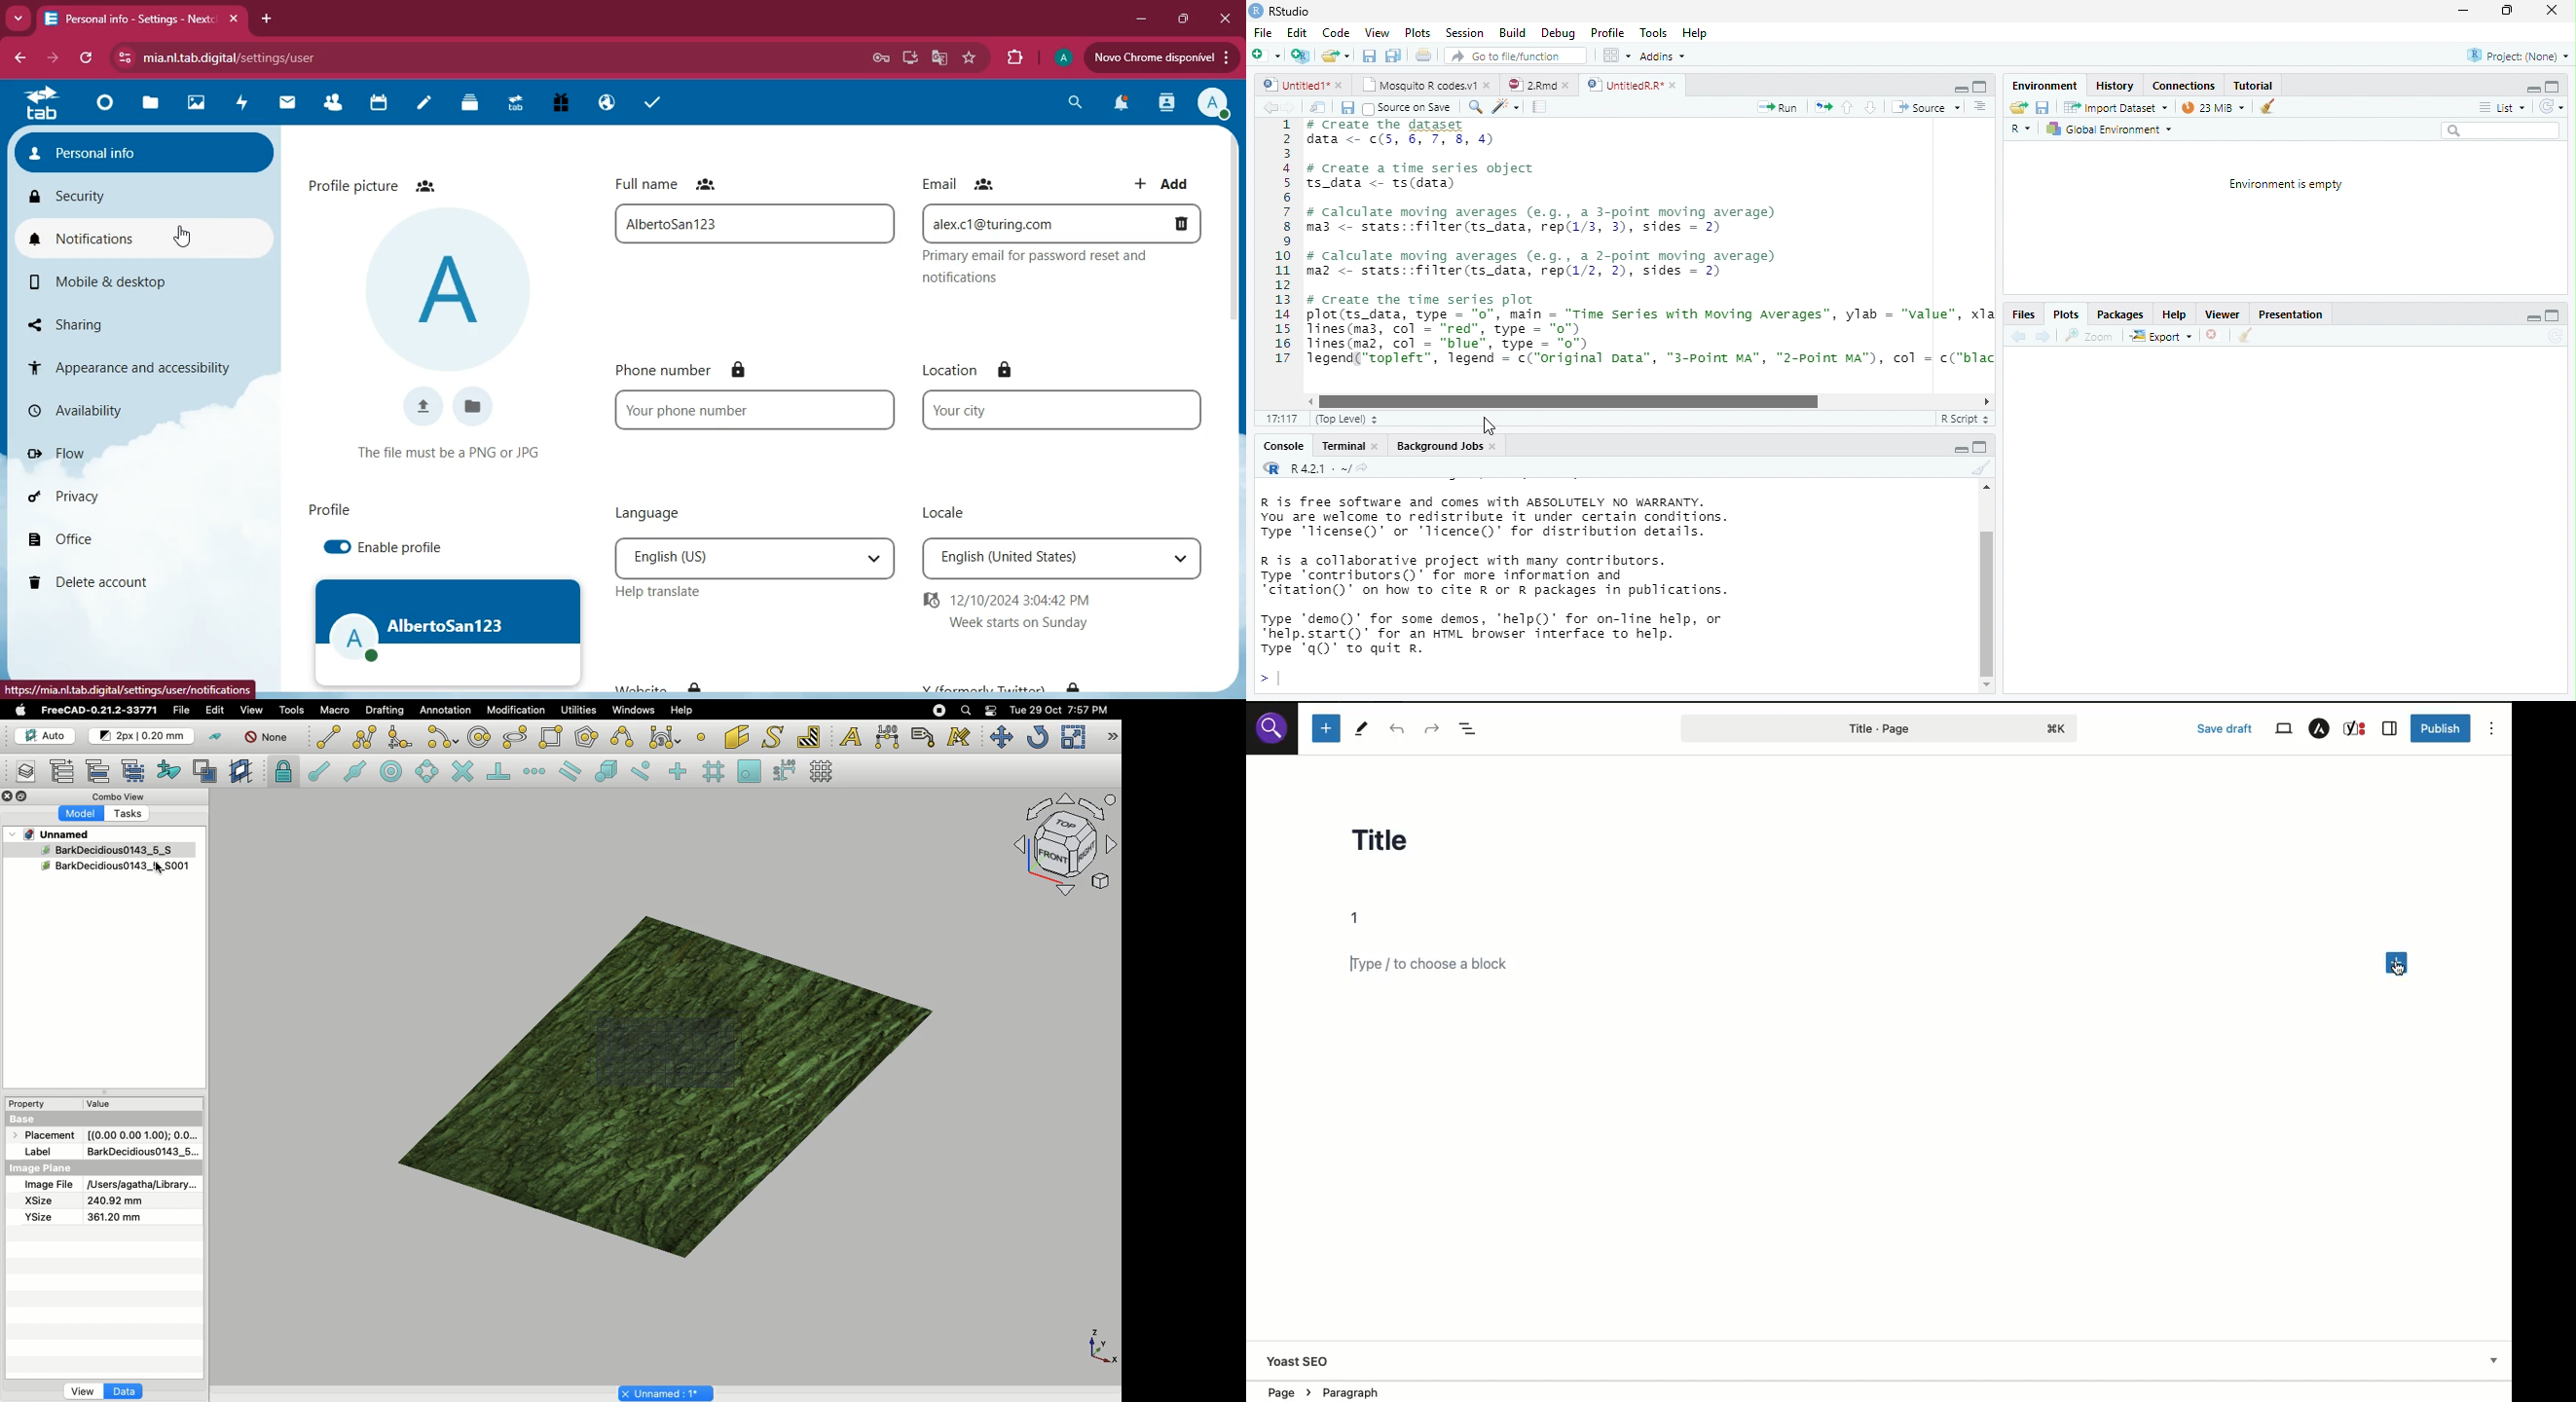  What do you see at coordinates (13, 834) in the screenshot?
I see `Drop down` at bounding box center [13, 834].